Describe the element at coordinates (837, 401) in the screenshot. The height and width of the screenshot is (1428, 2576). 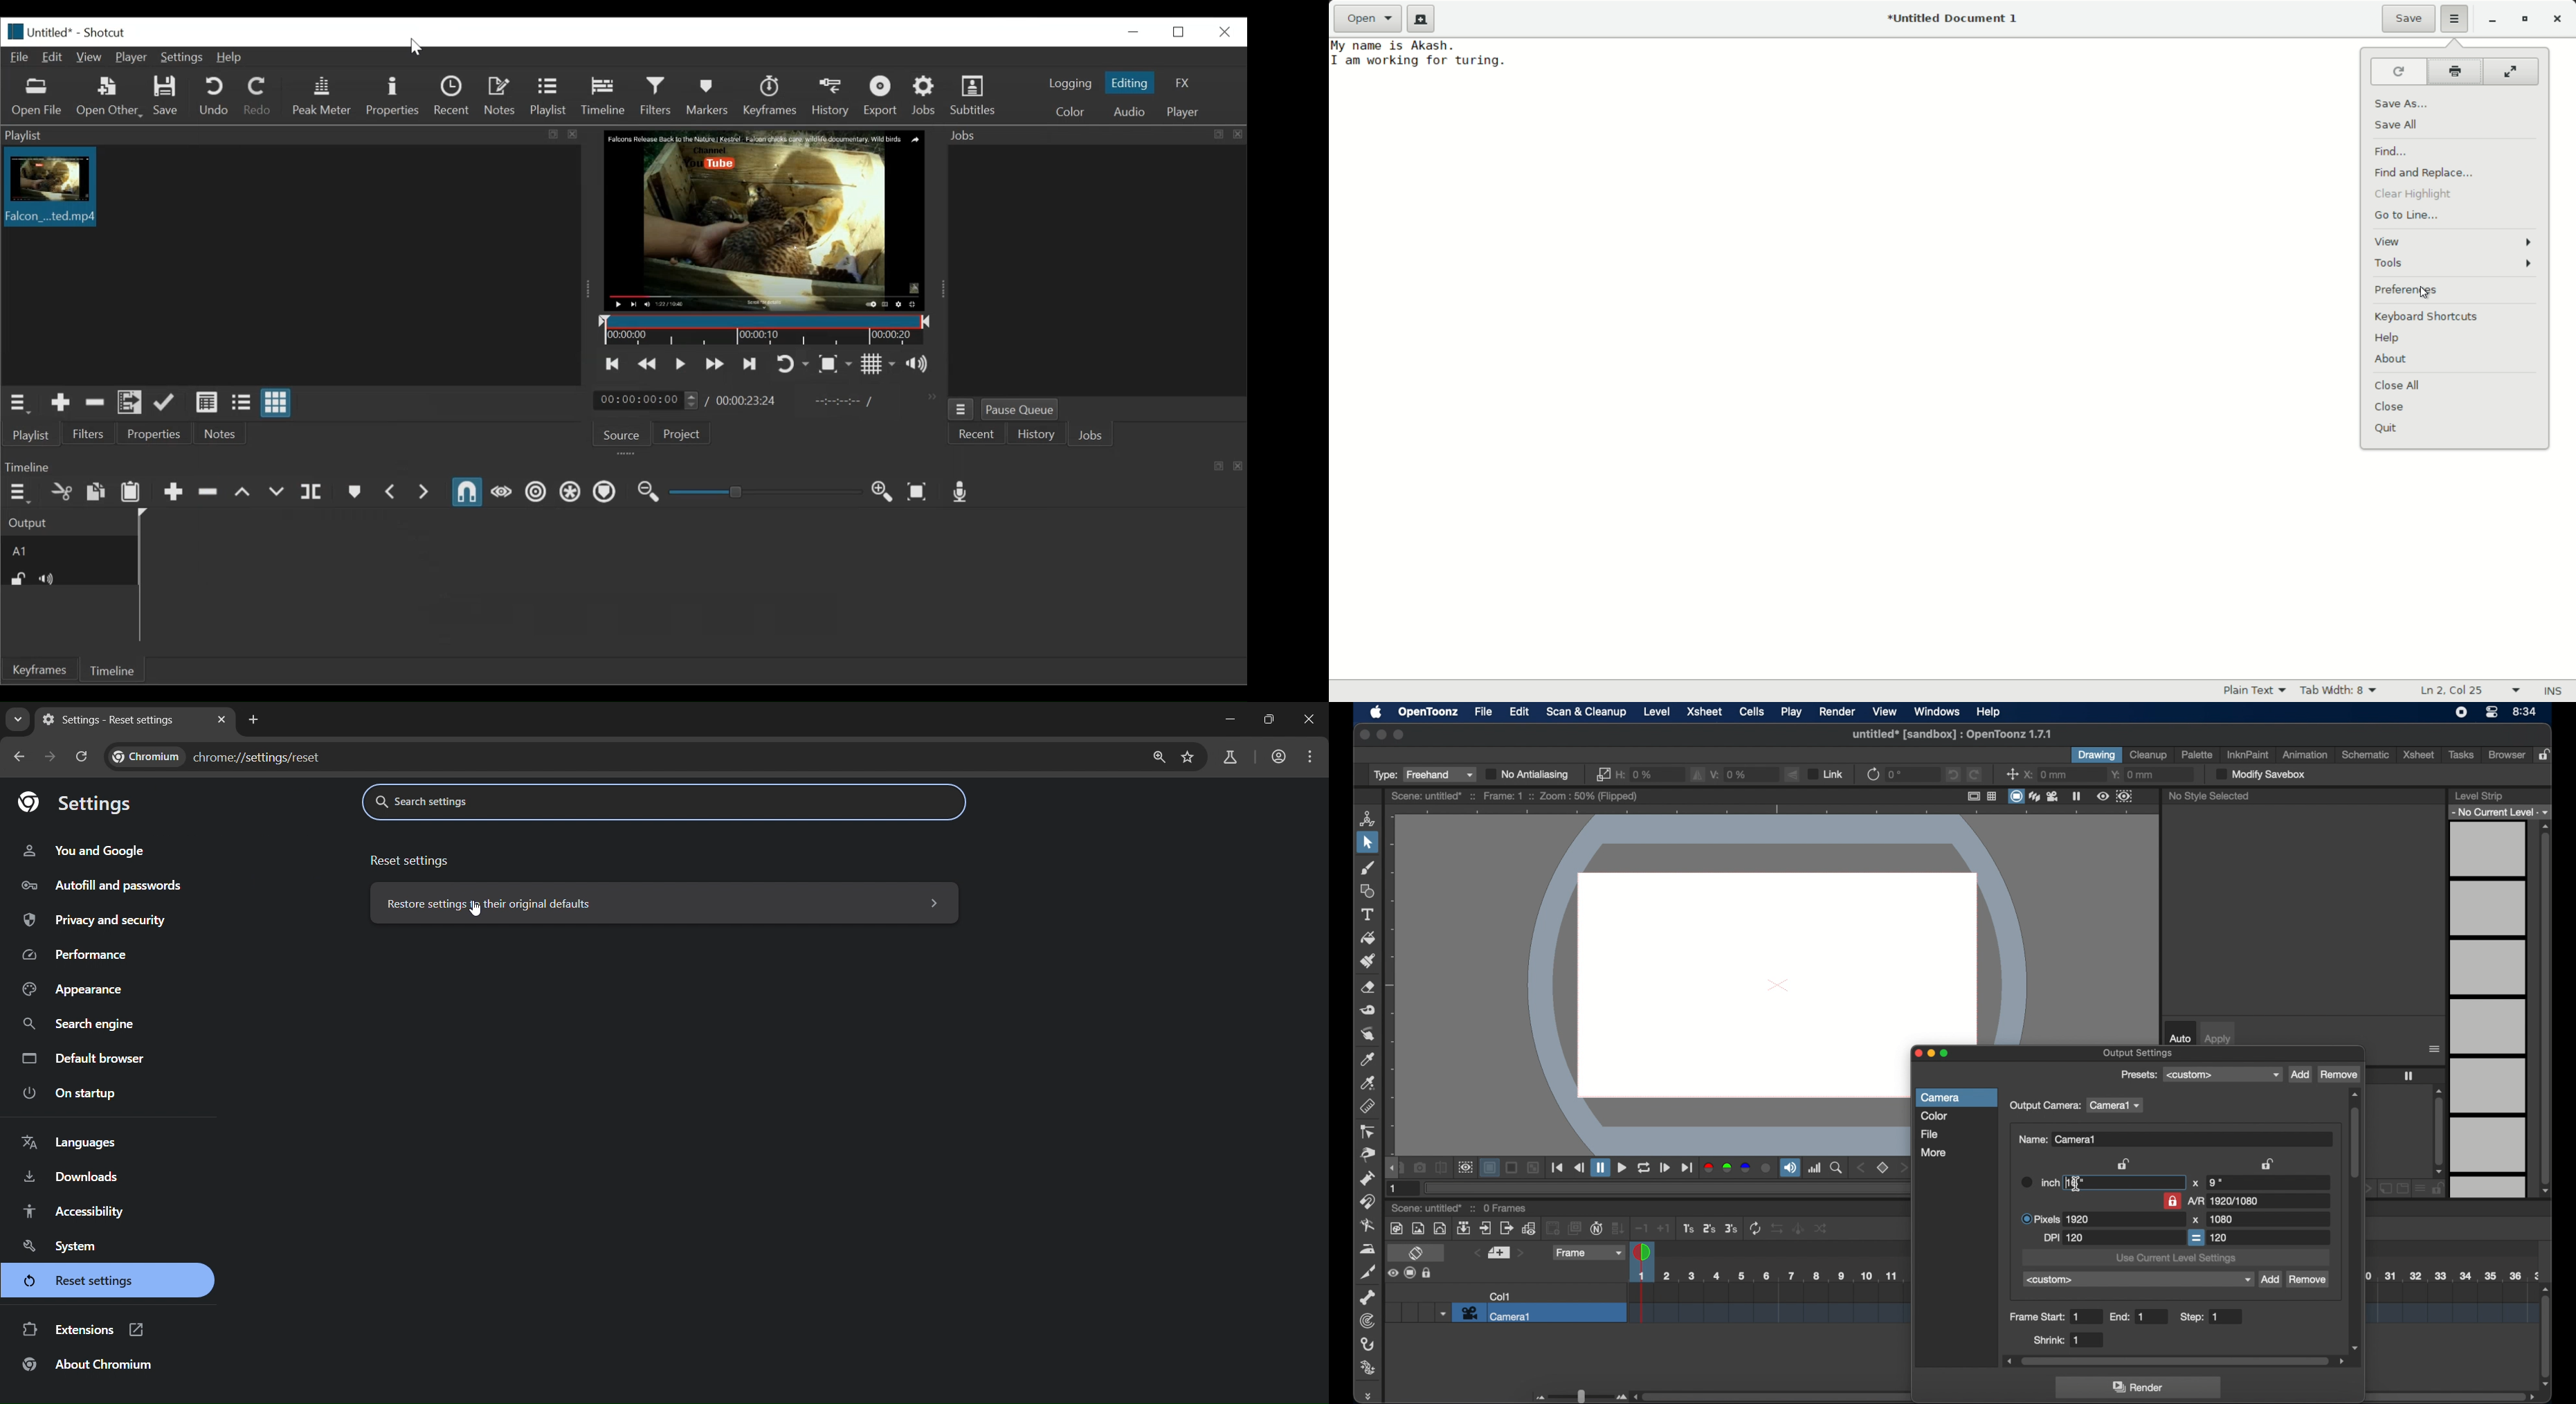
I see `In point` at that location.